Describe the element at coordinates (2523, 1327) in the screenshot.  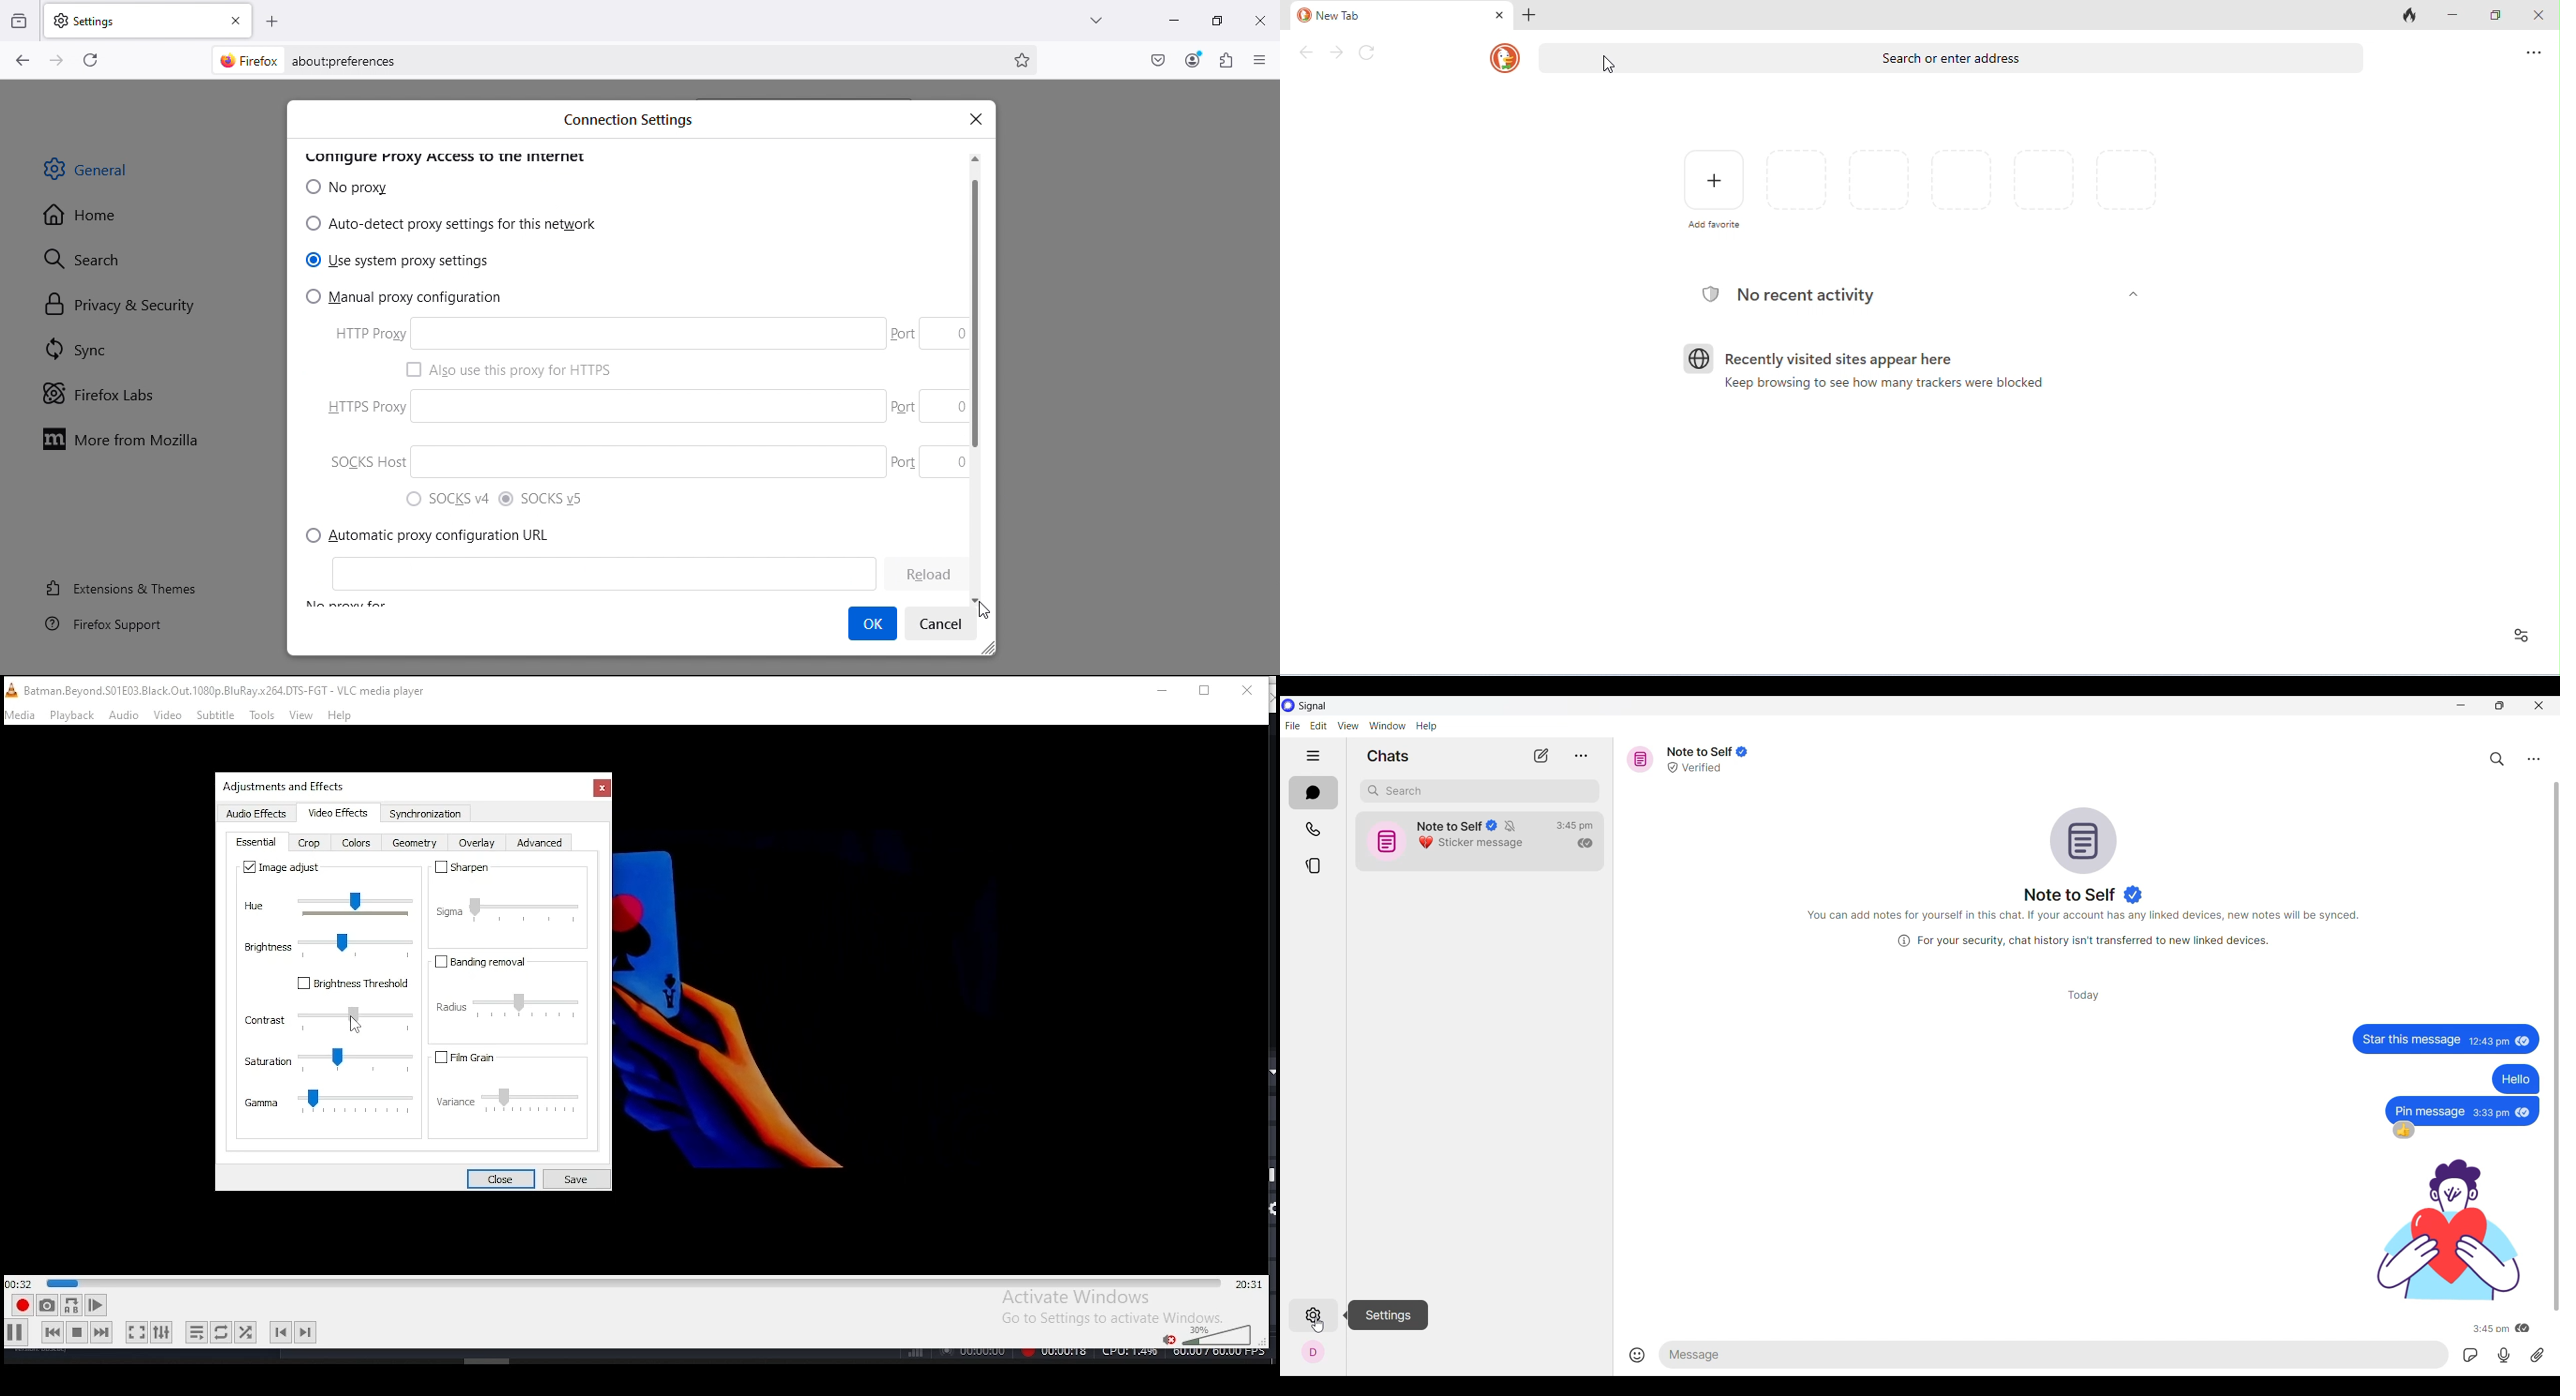
I see `message has been read` at that location.